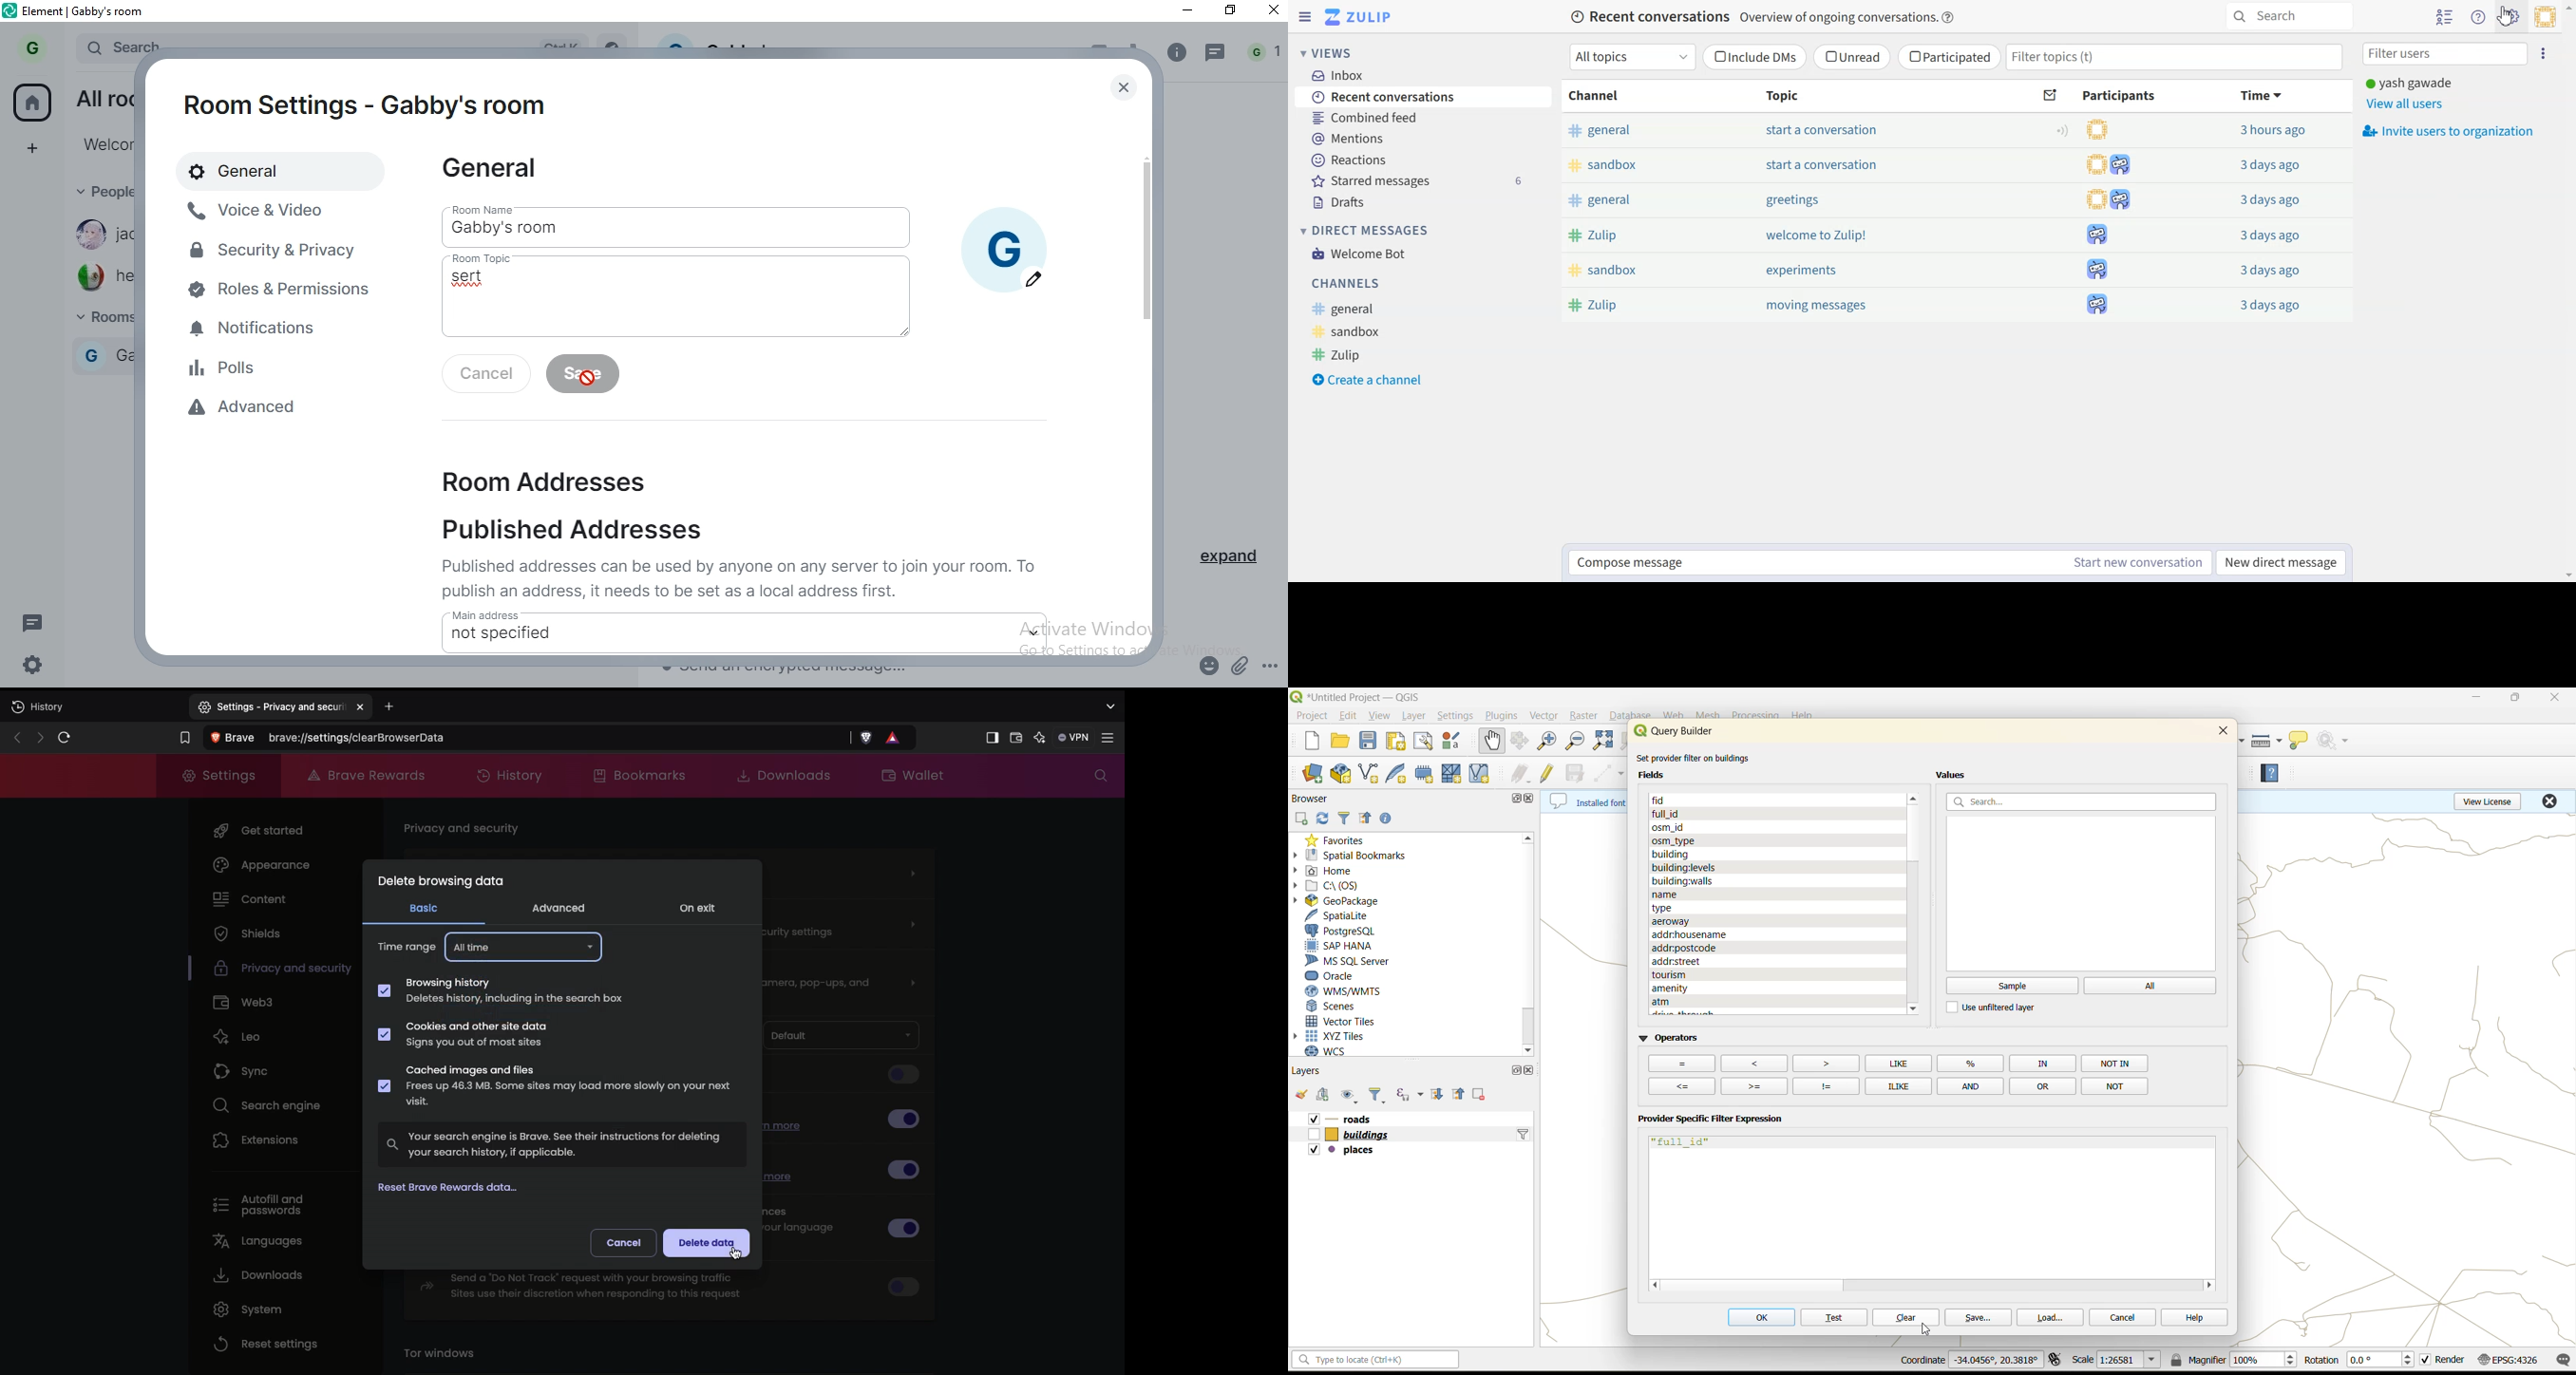  Describe the element at coordinates (2119, 95) in the screenshot. I see `Participants` at that location.